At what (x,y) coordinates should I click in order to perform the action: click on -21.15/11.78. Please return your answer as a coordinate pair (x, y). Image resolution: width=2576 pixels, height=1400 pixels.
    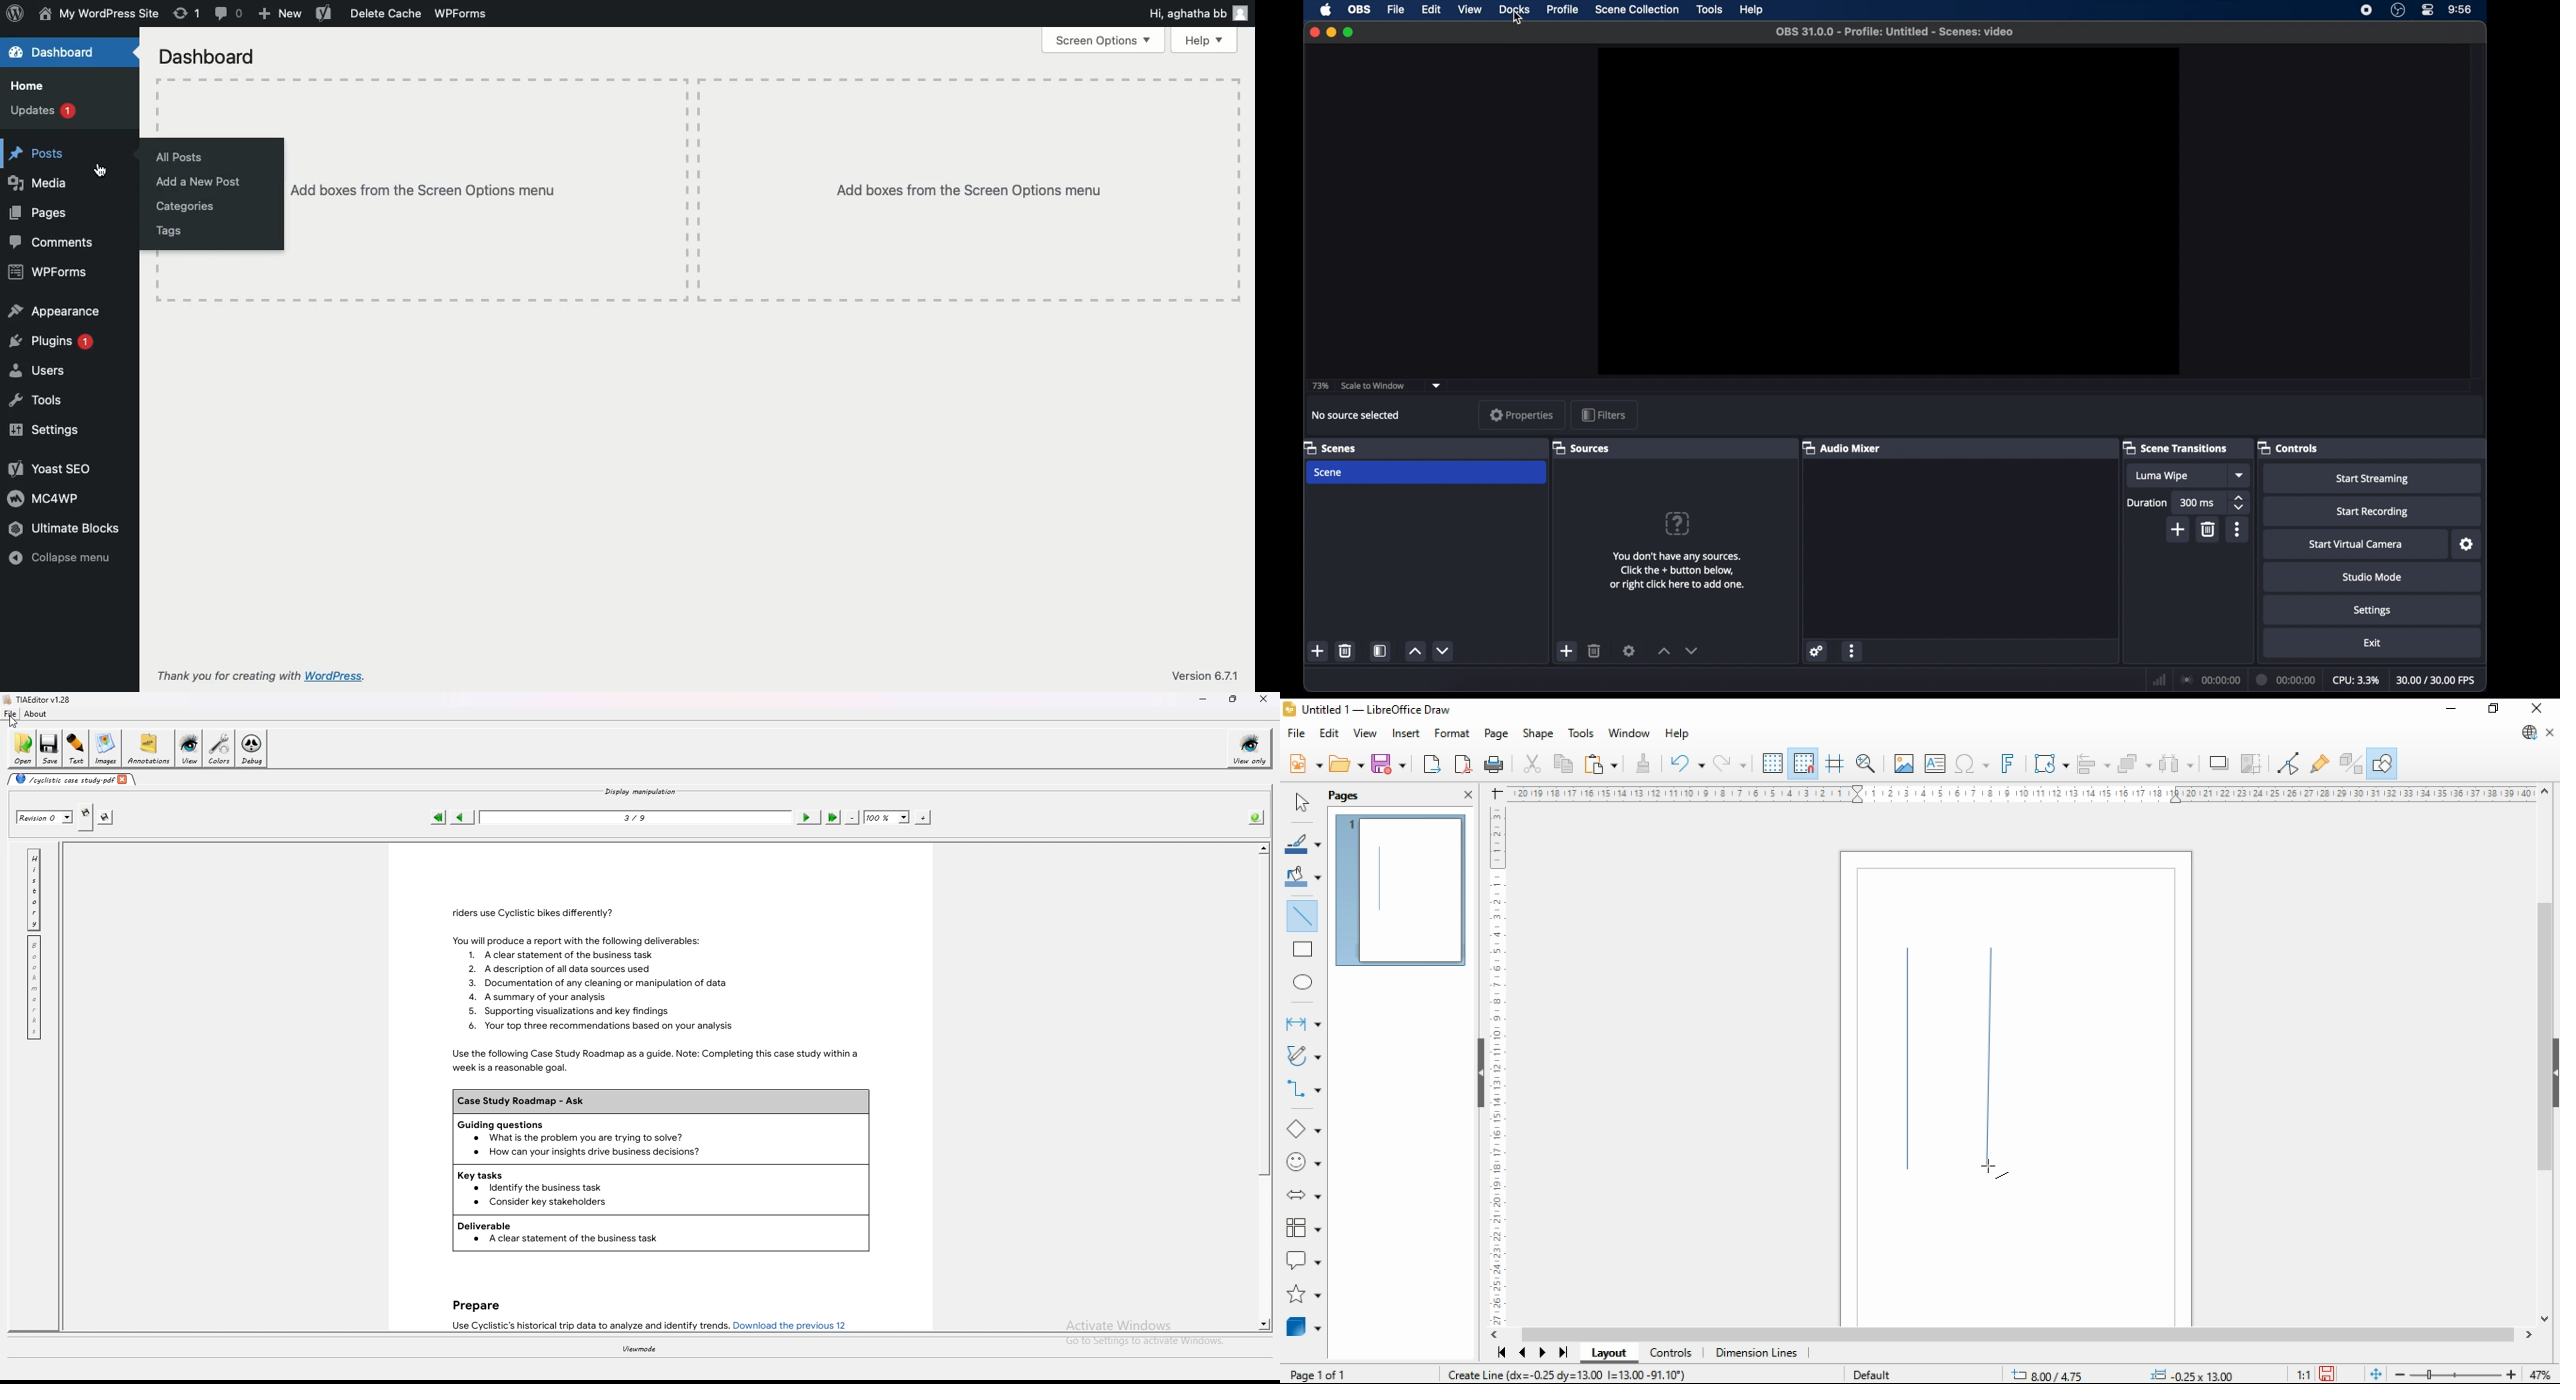
    Looking at the image, I should click on (2056, 1376).